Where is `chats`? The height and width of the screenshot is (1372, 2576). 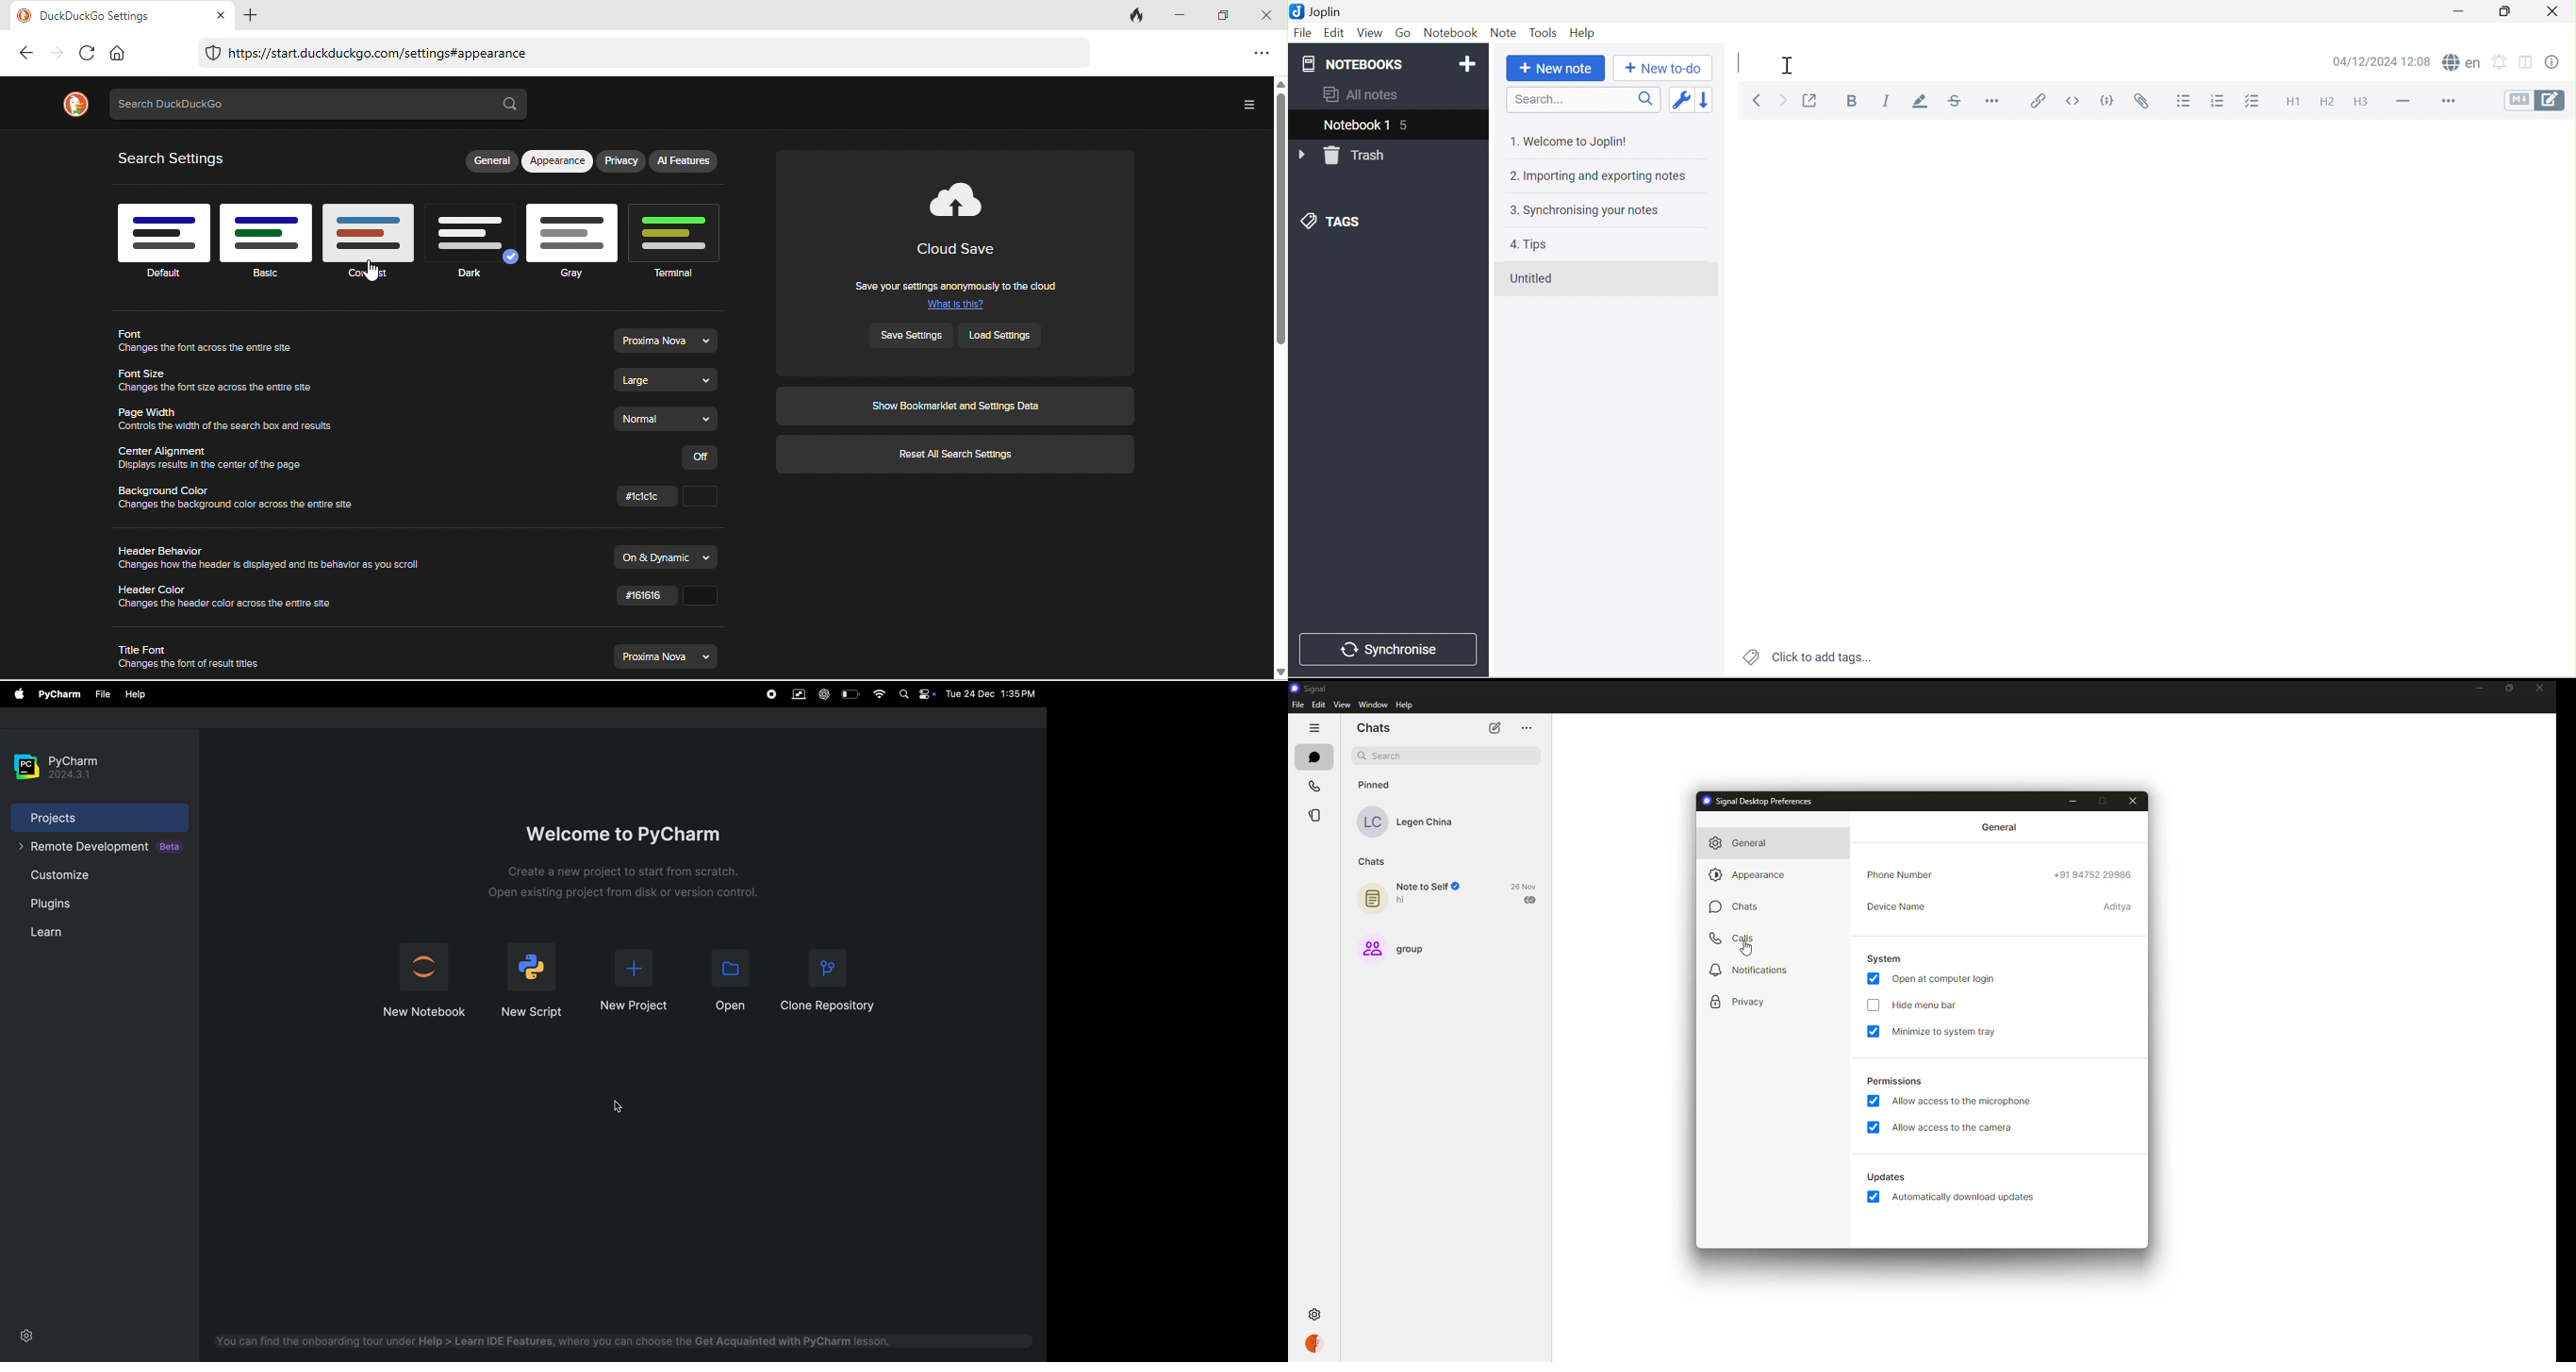
chats is located at coordinates (1314, 756).